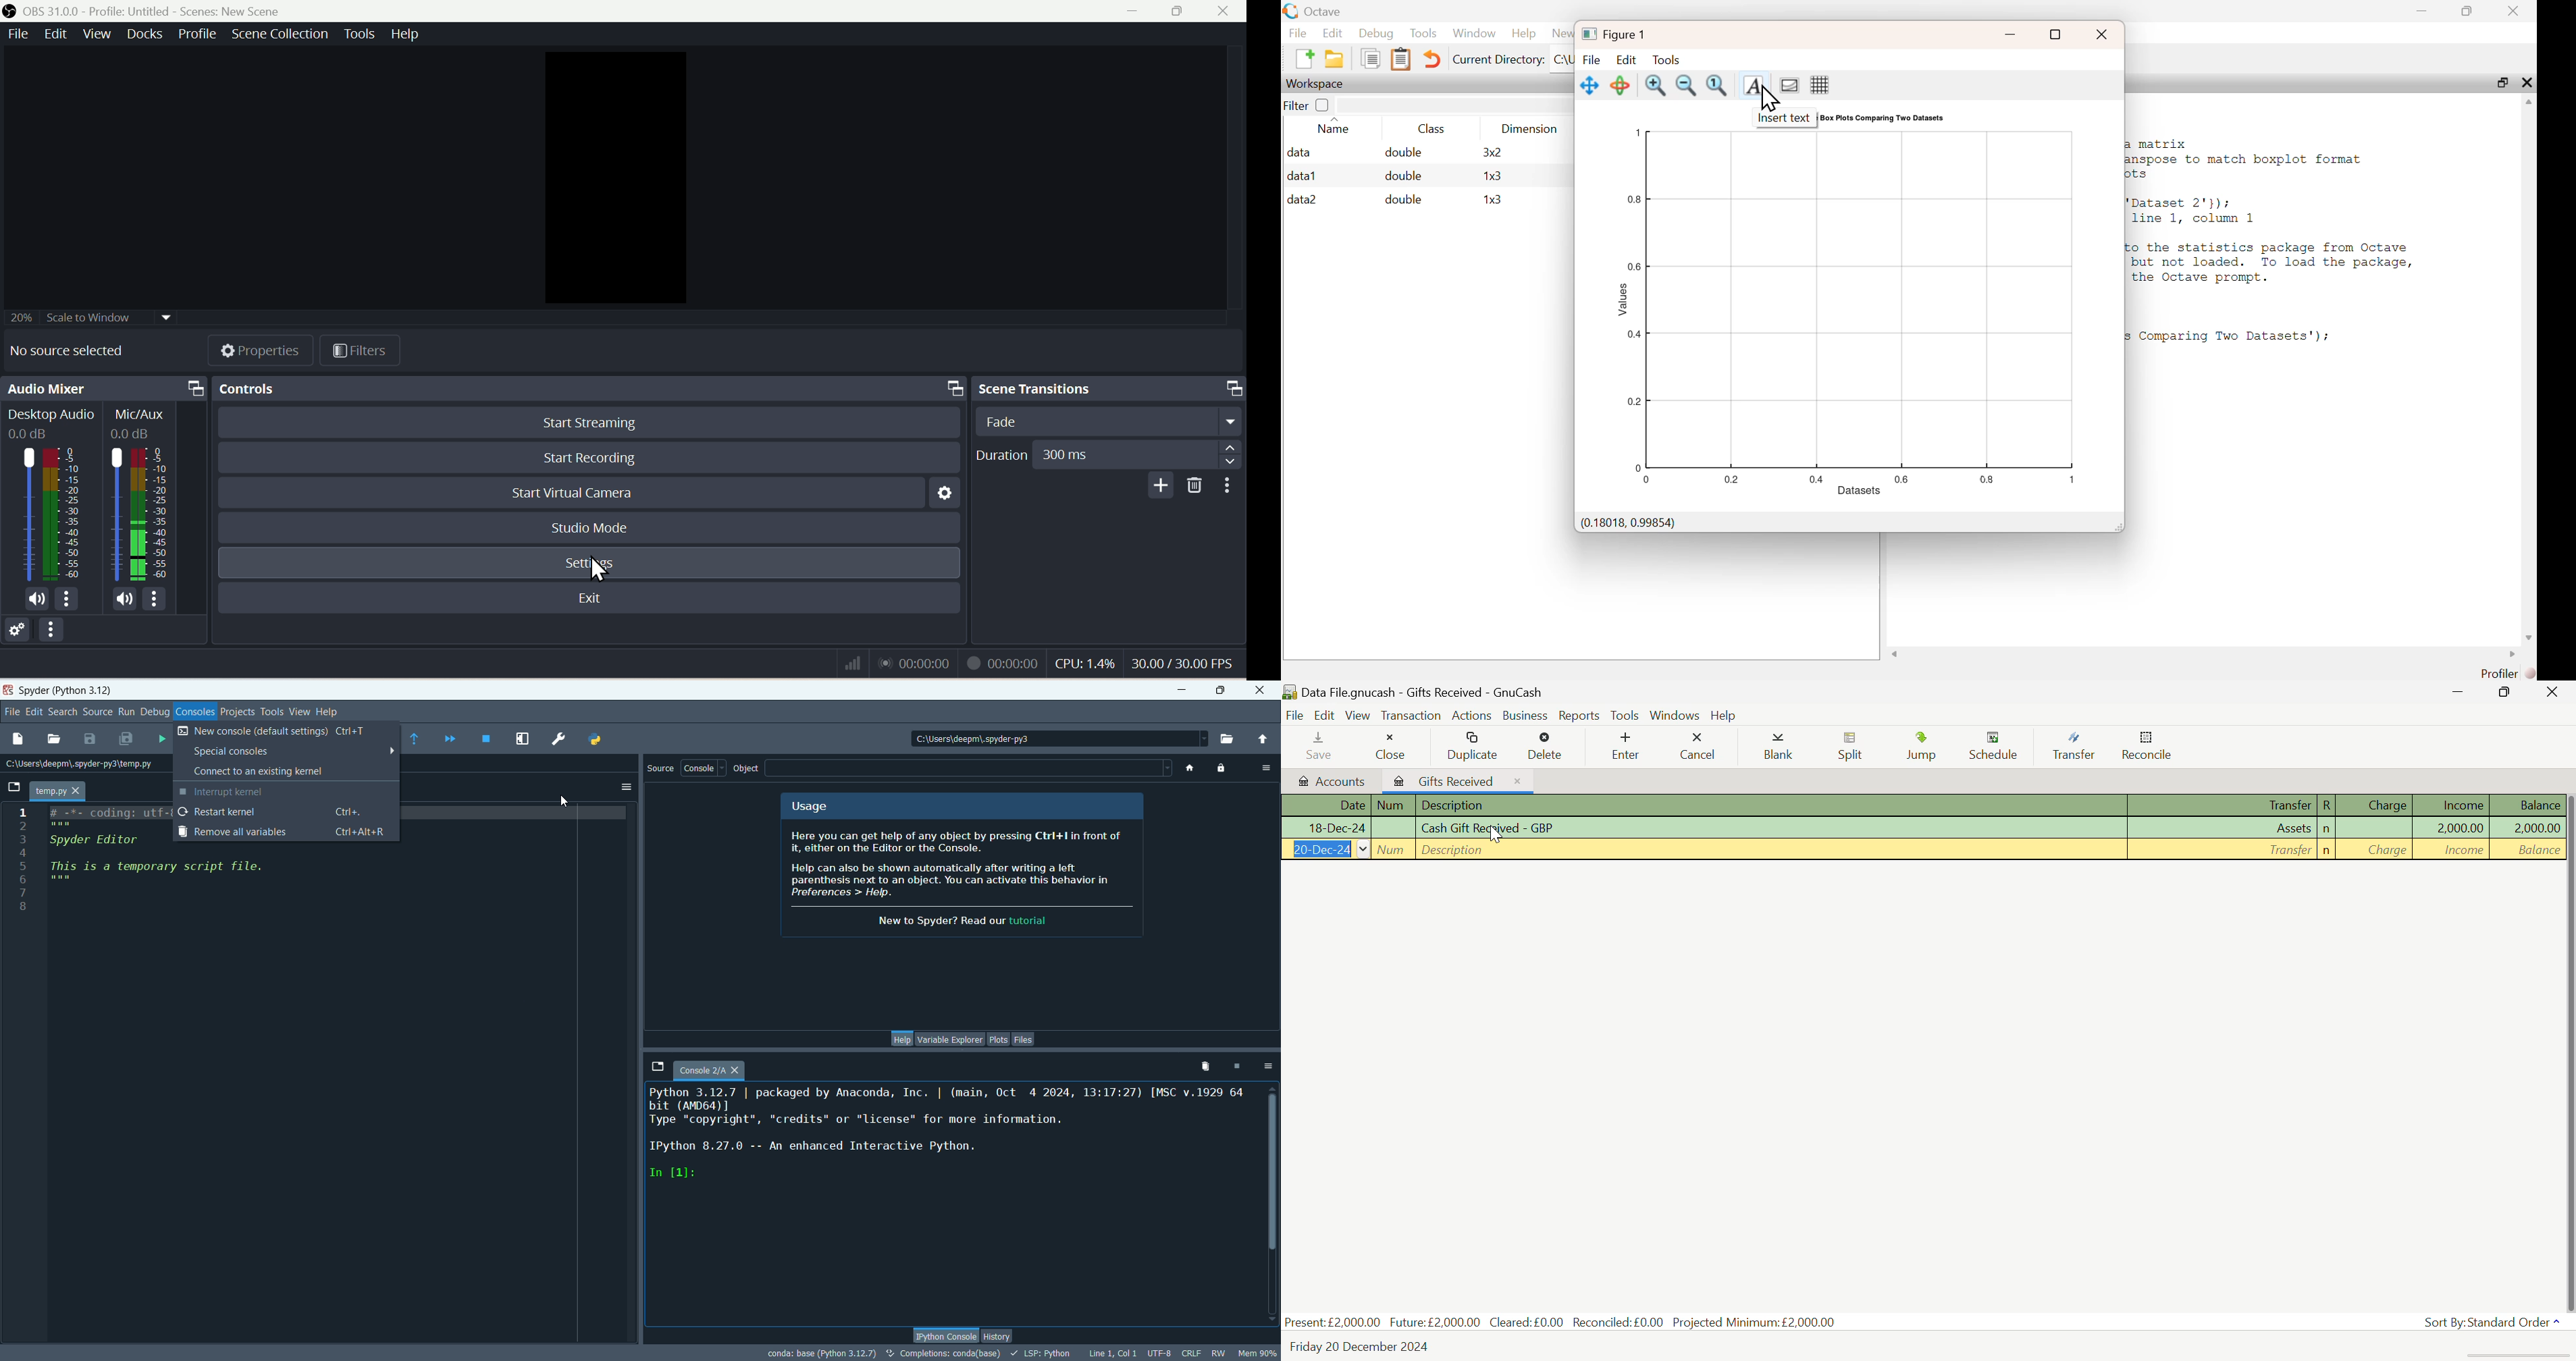 The image size is (2576, 1372). I want to click on New File, so click(1304, 58).